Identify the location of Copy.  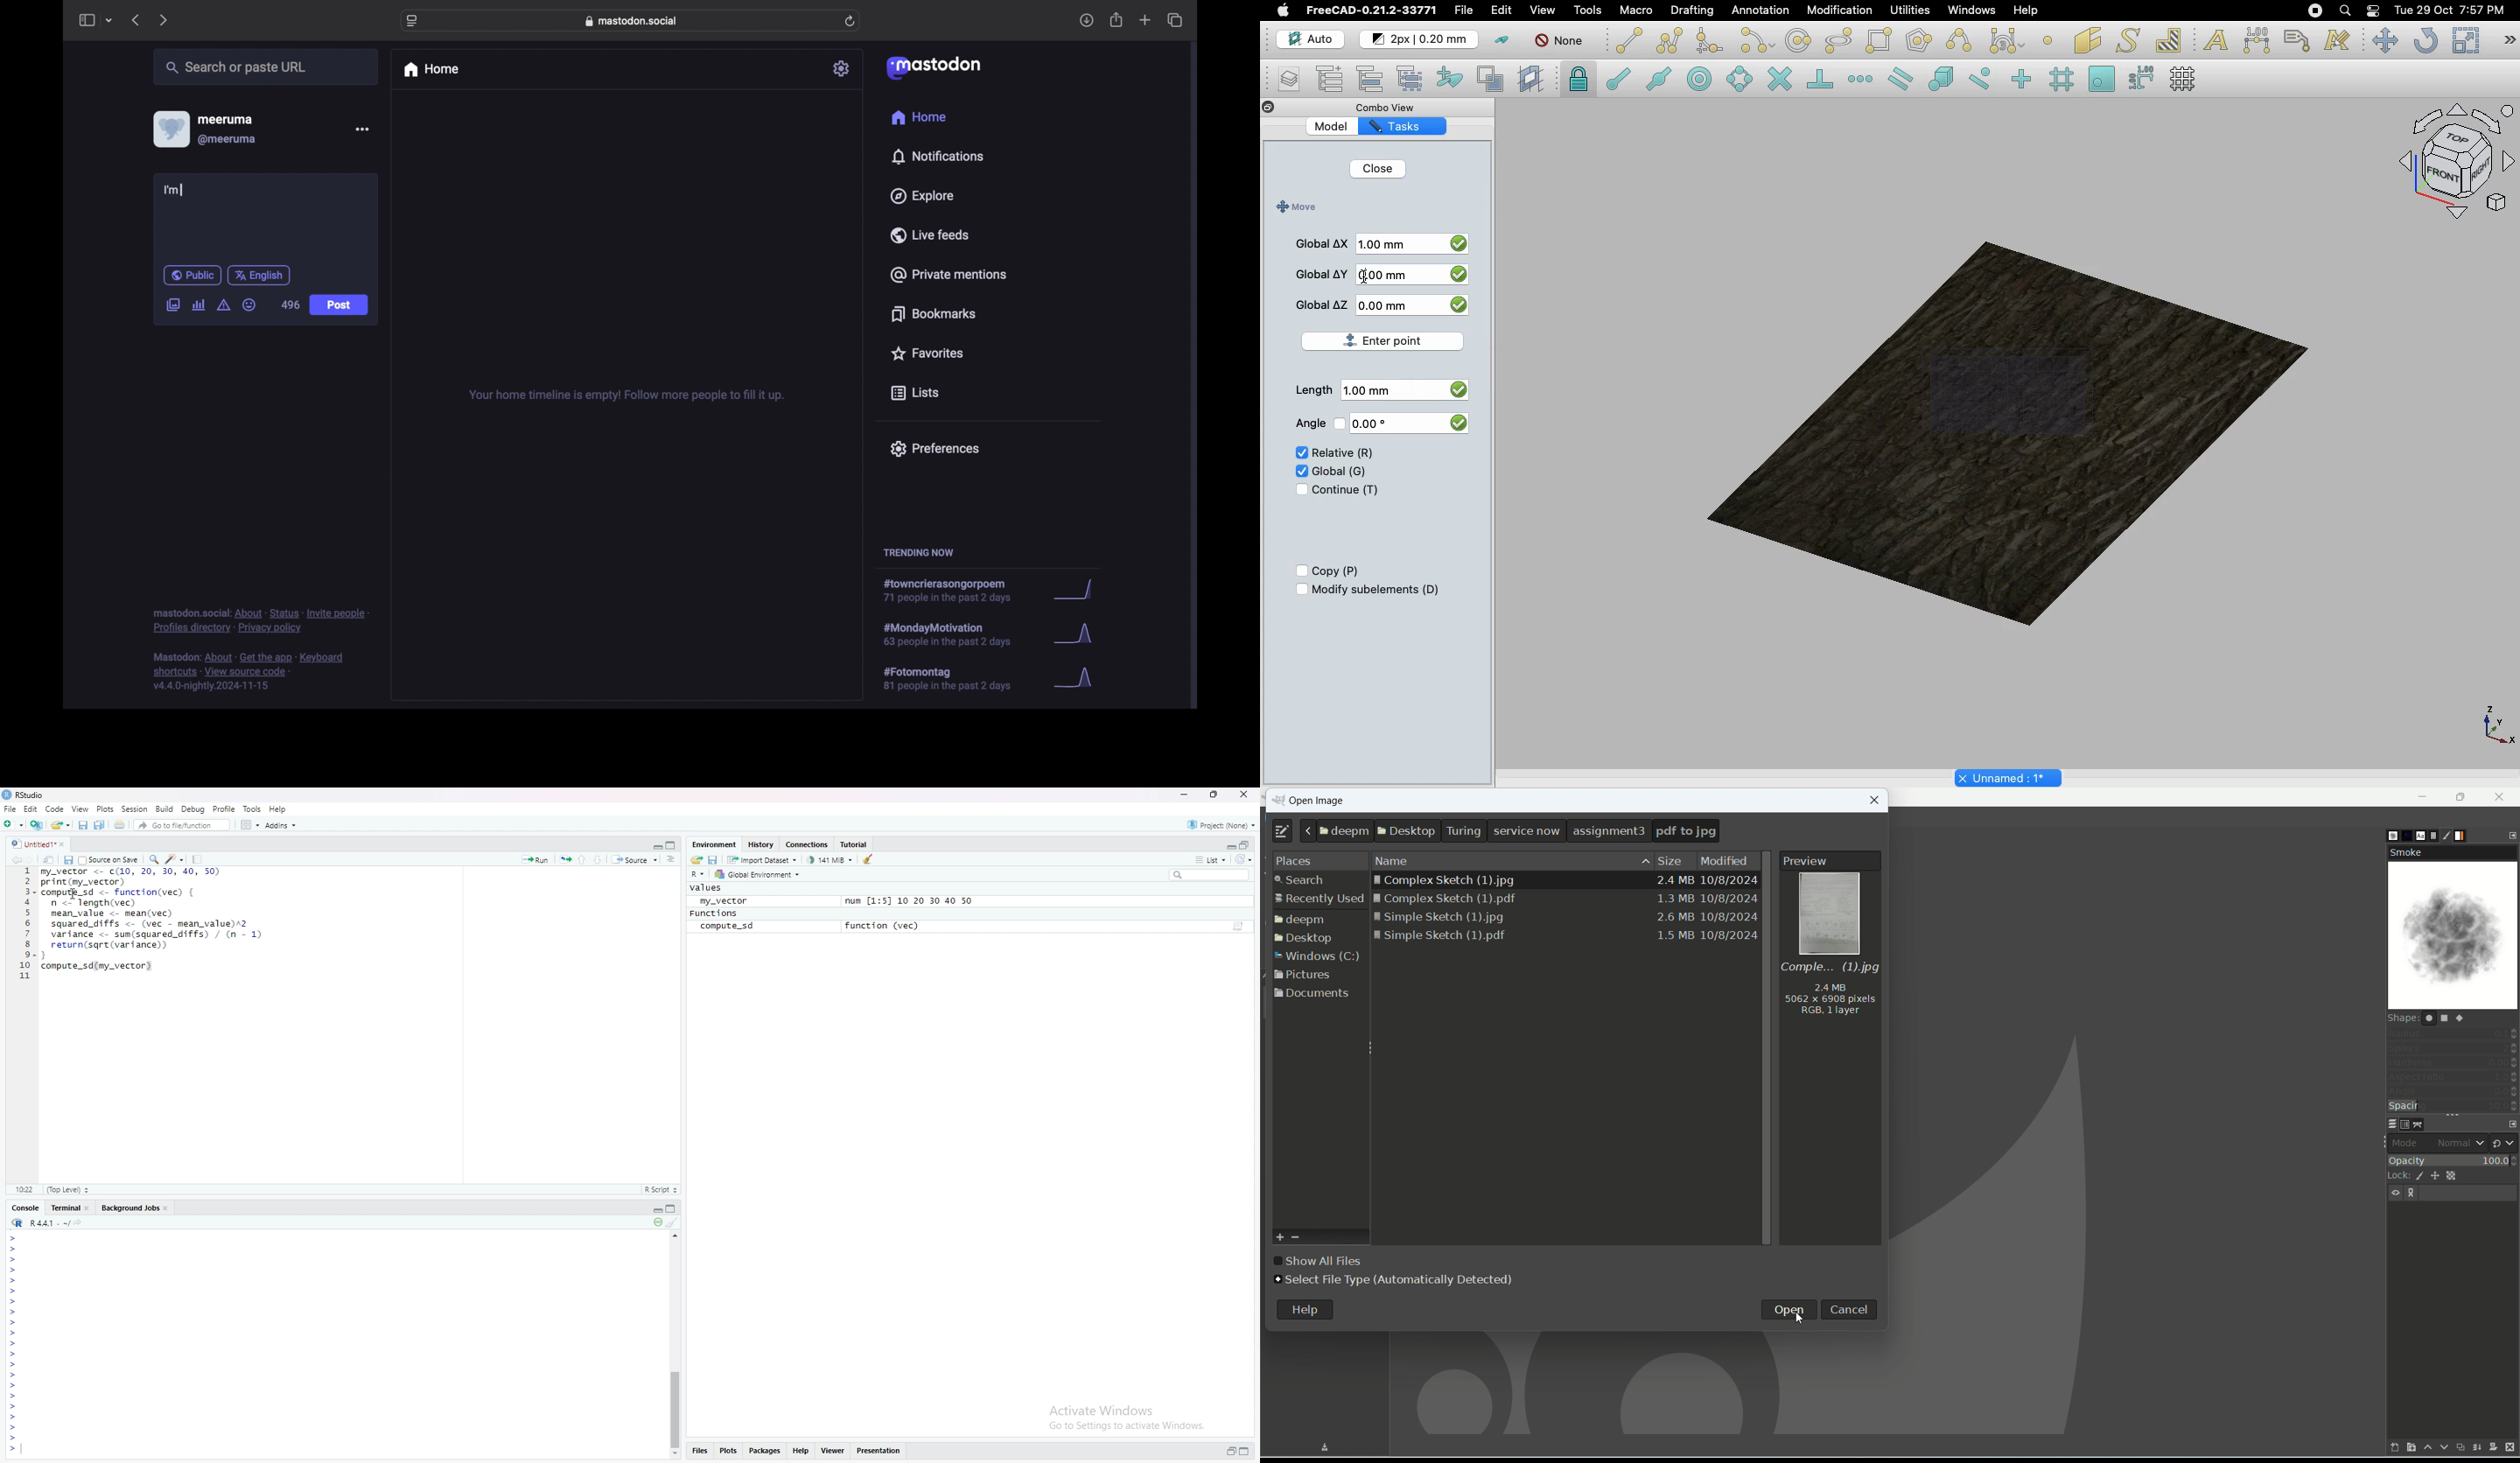
(1337, 571).